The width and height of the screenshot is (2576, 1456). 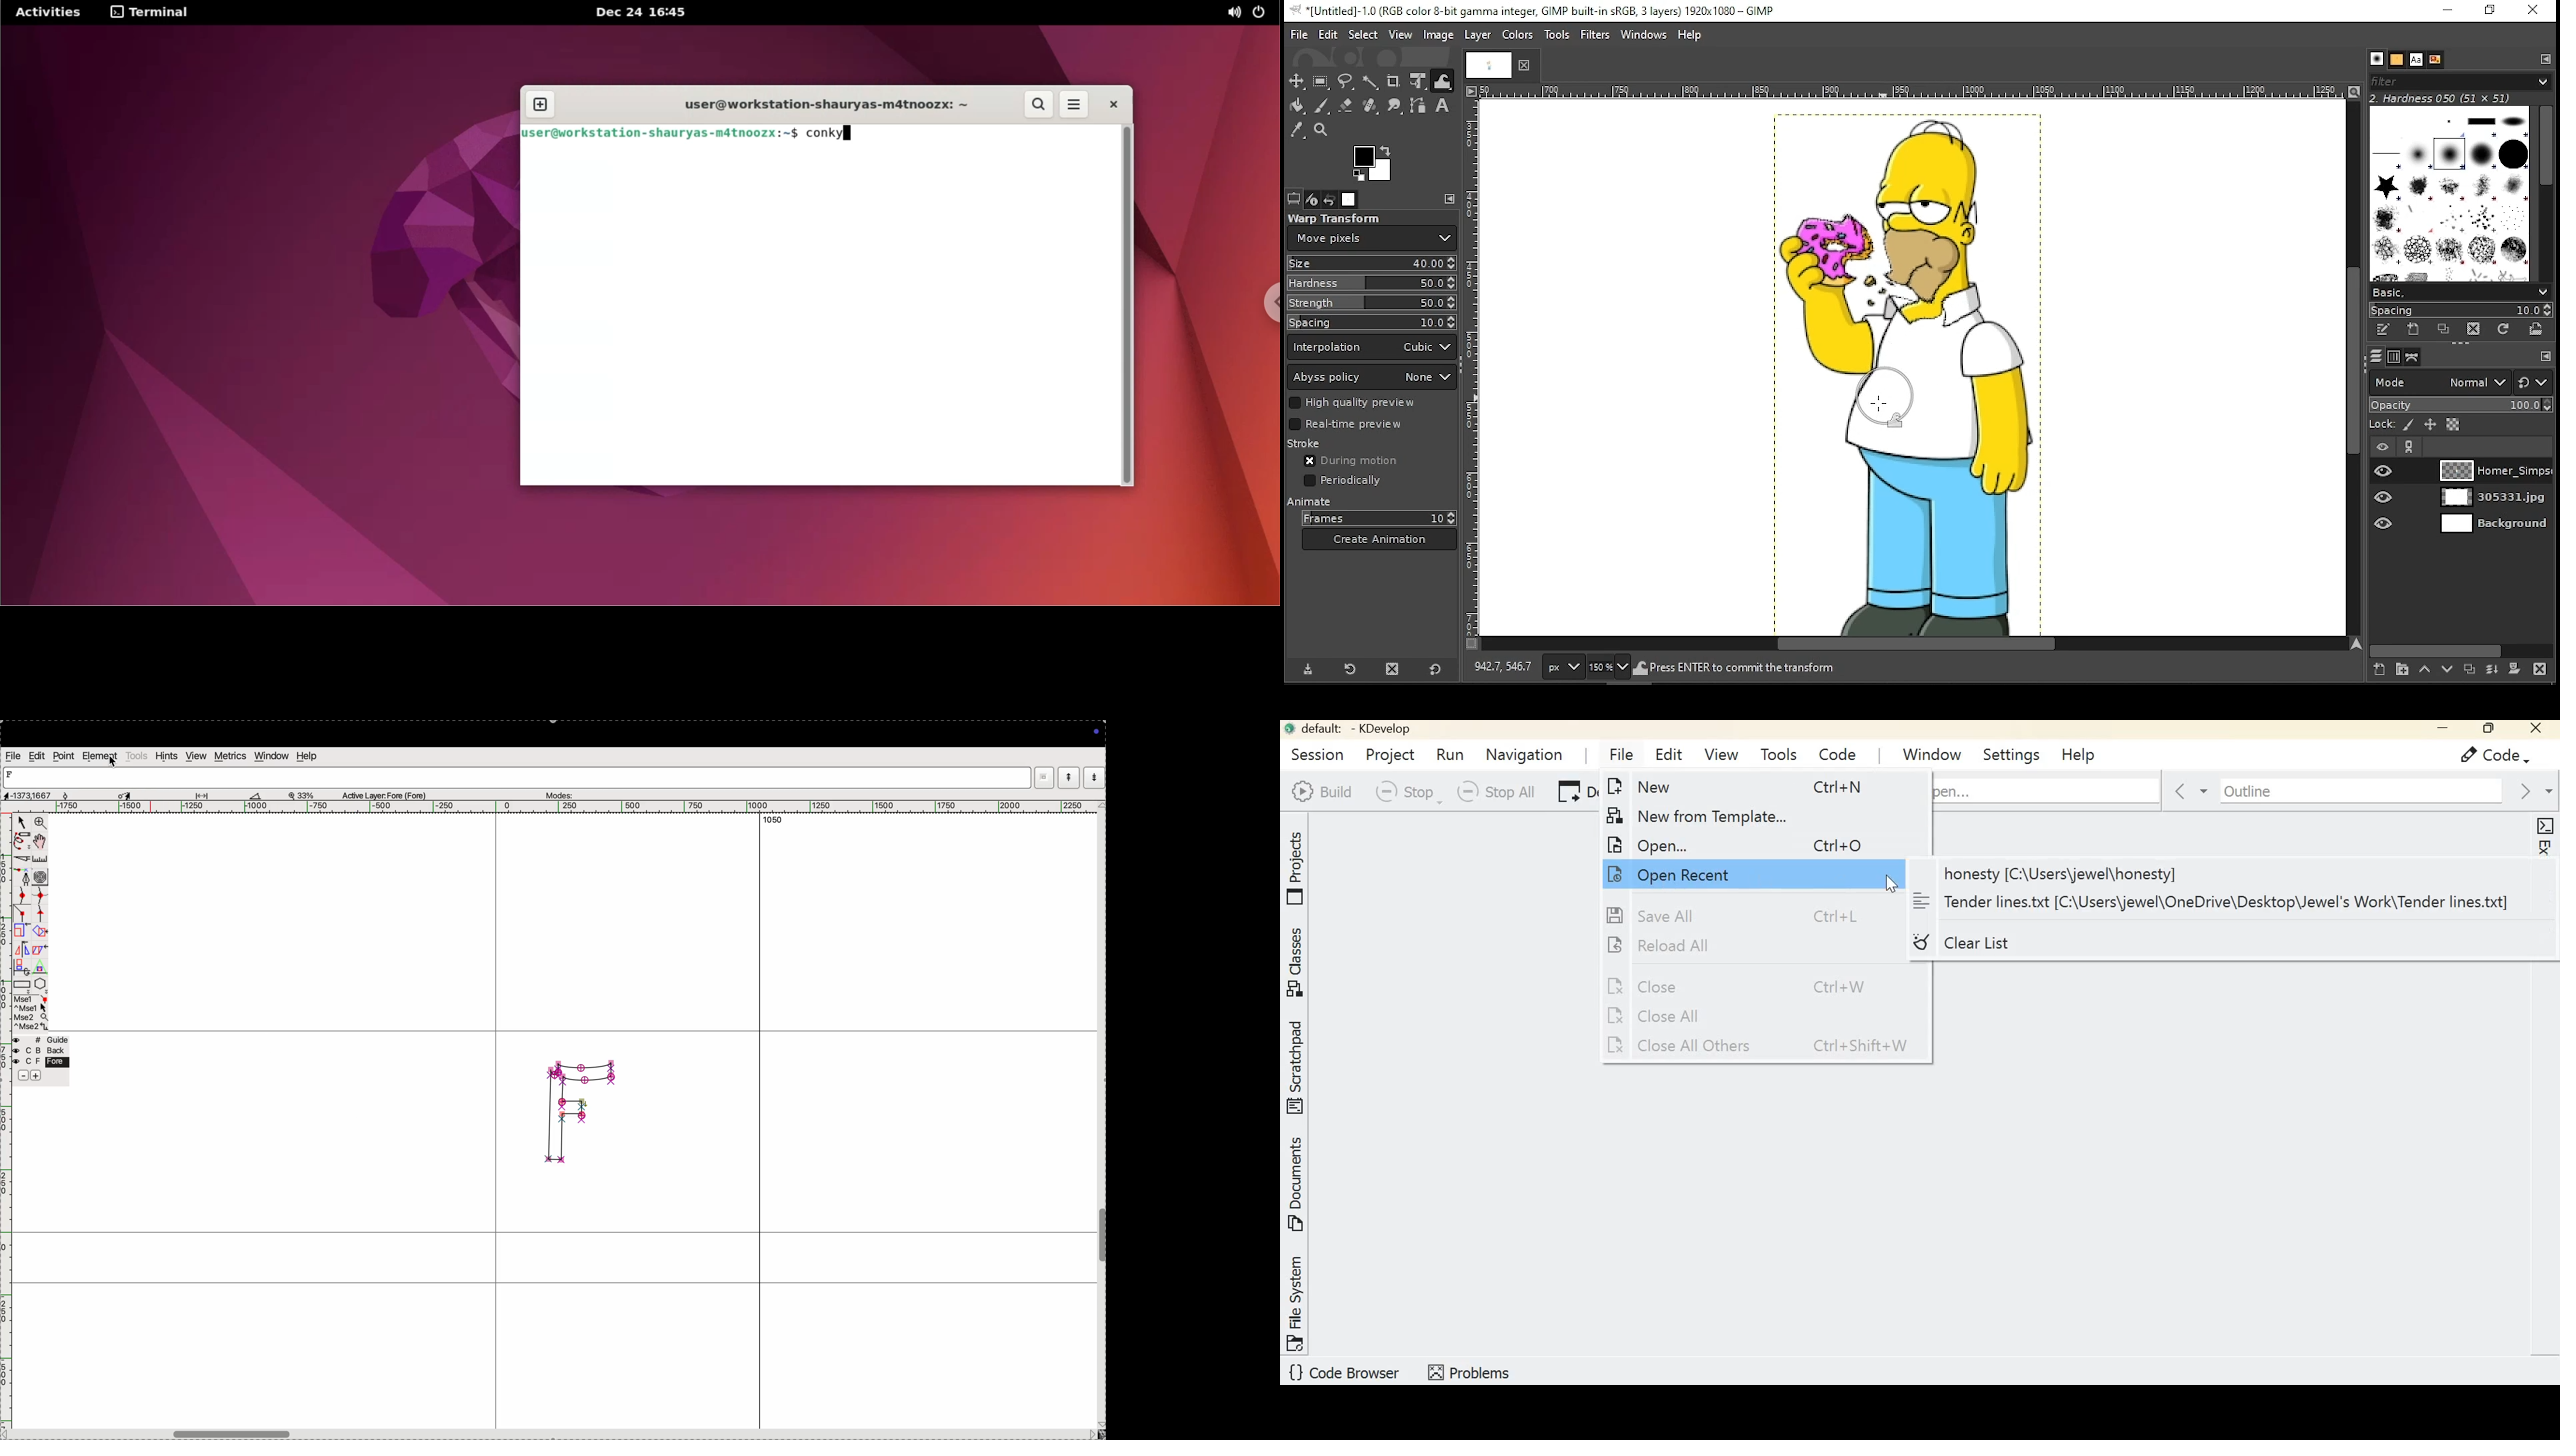 I want to click on Stop all currently running jobs, so click(x=1494, y=792).